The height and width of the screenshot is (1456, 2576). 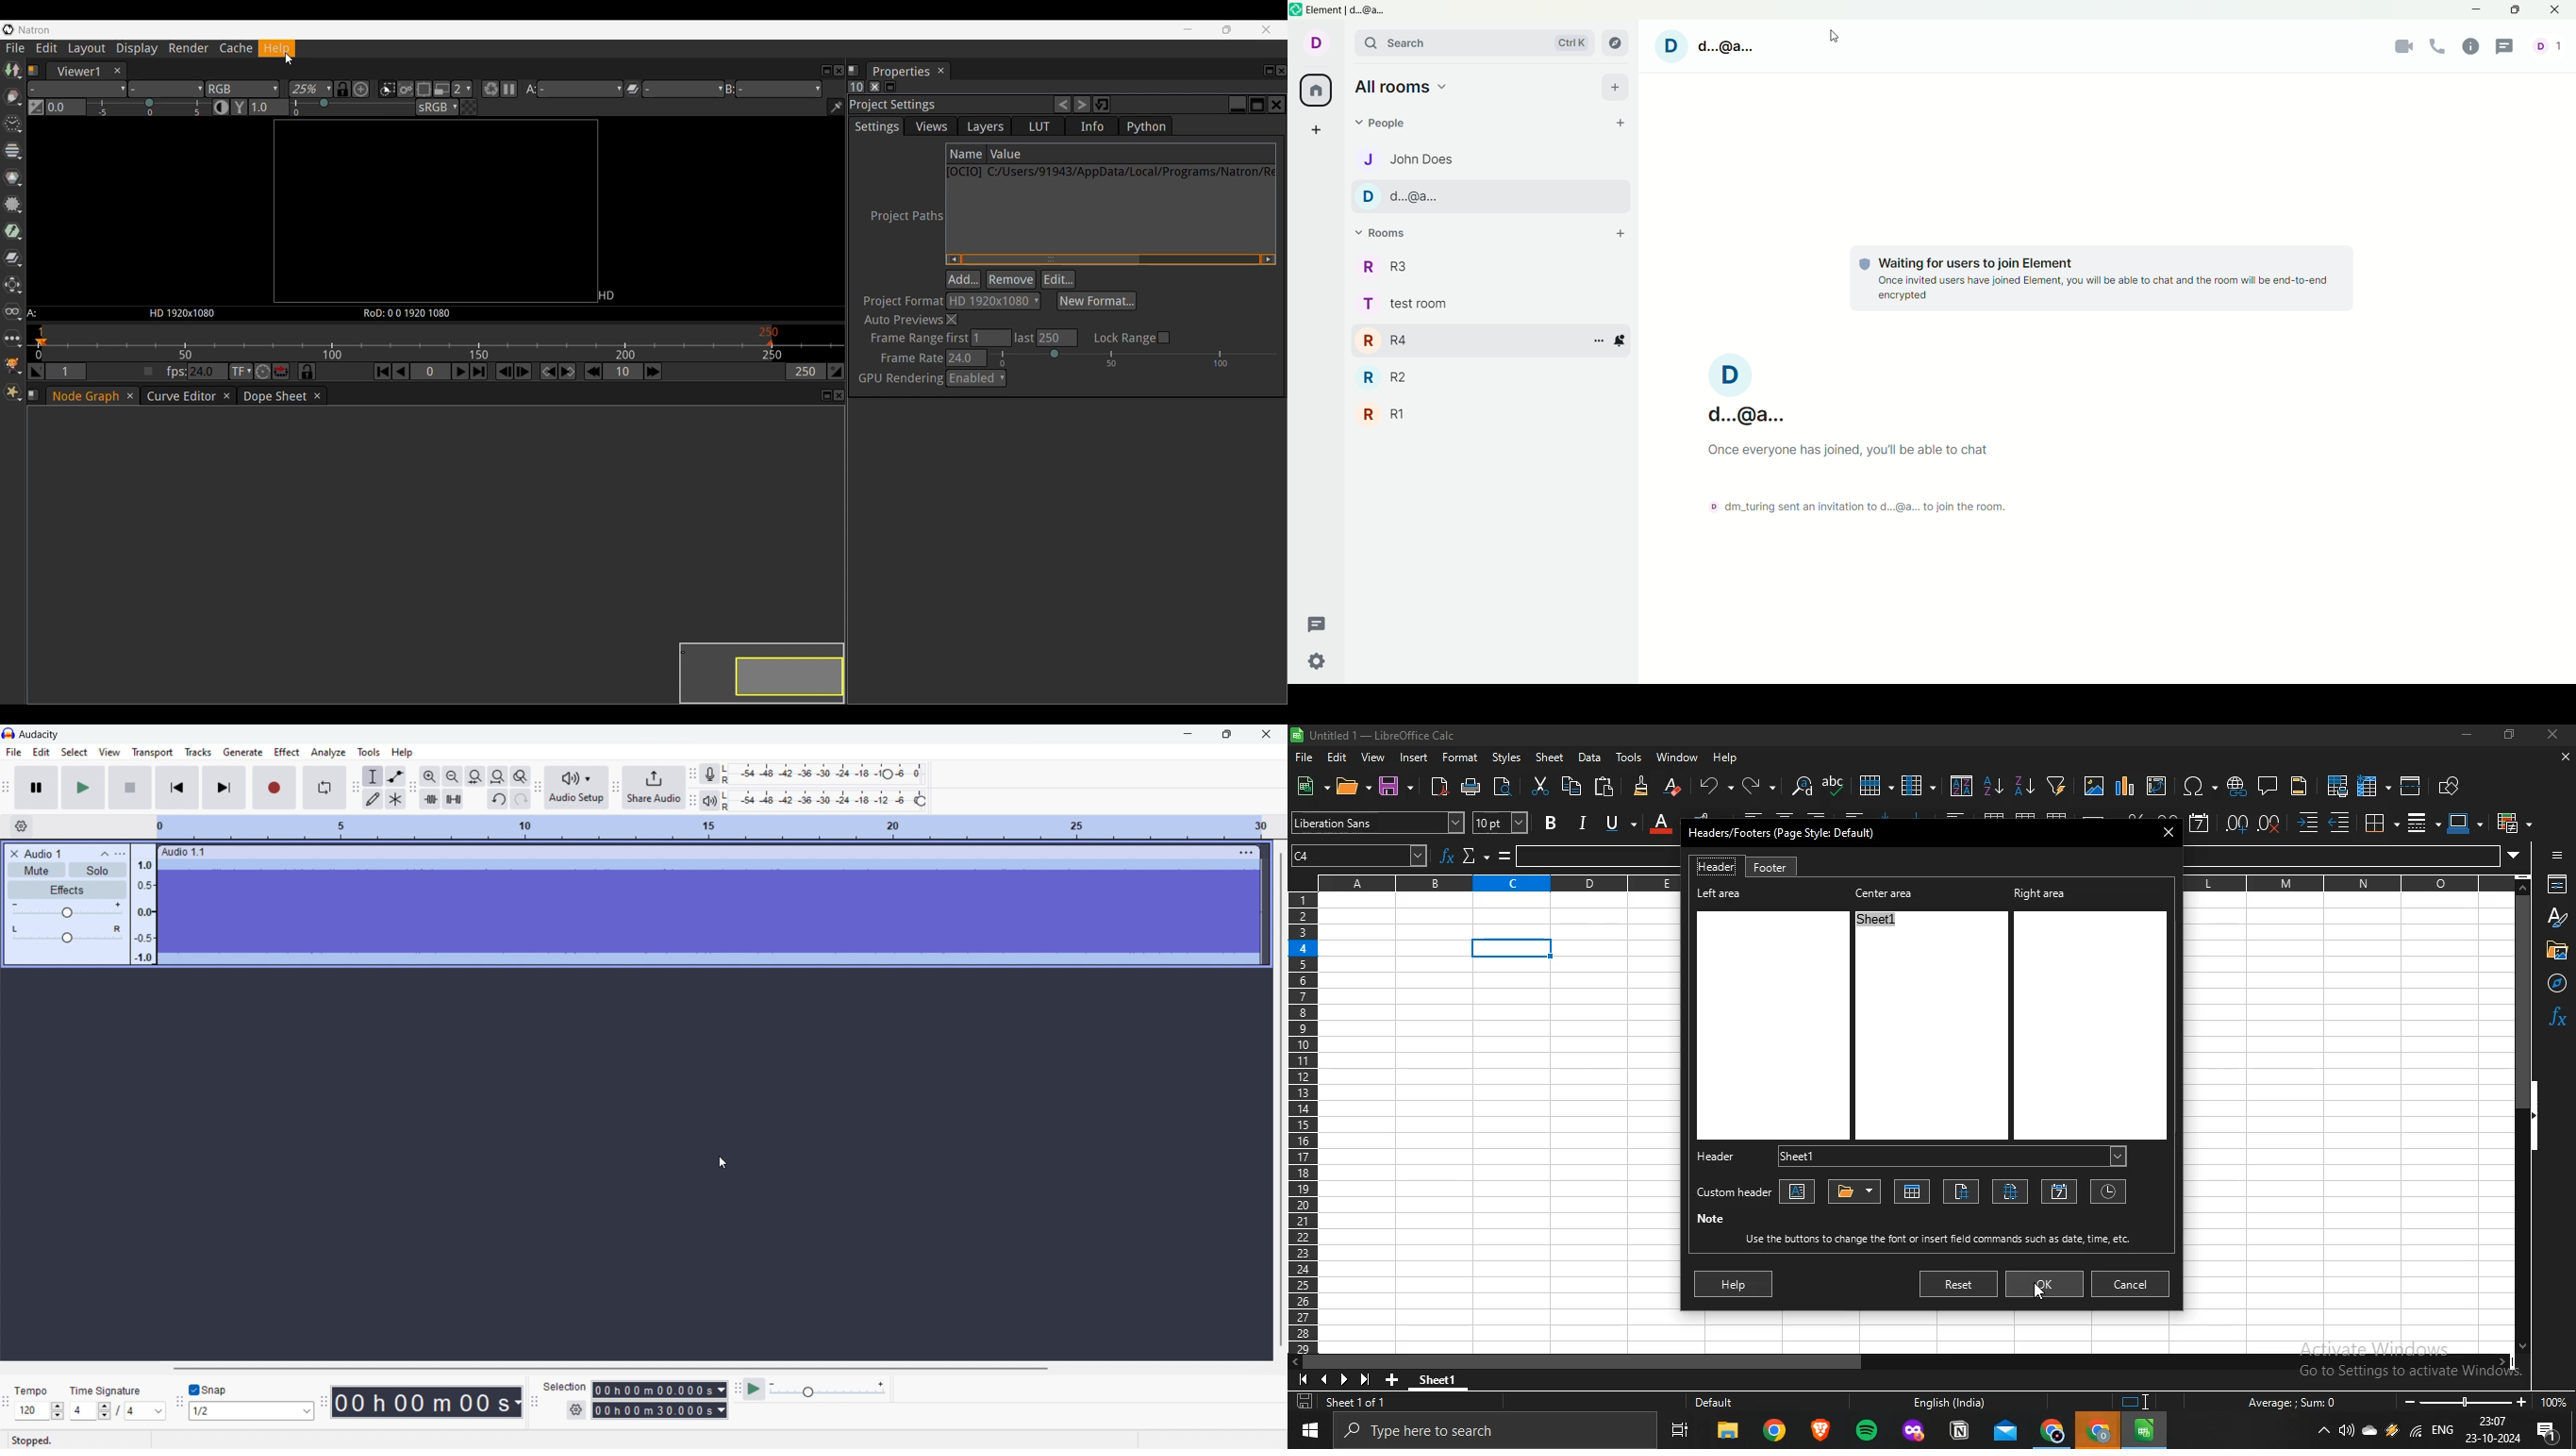 I want to click on Current account image, so click(x=1730, y=376).